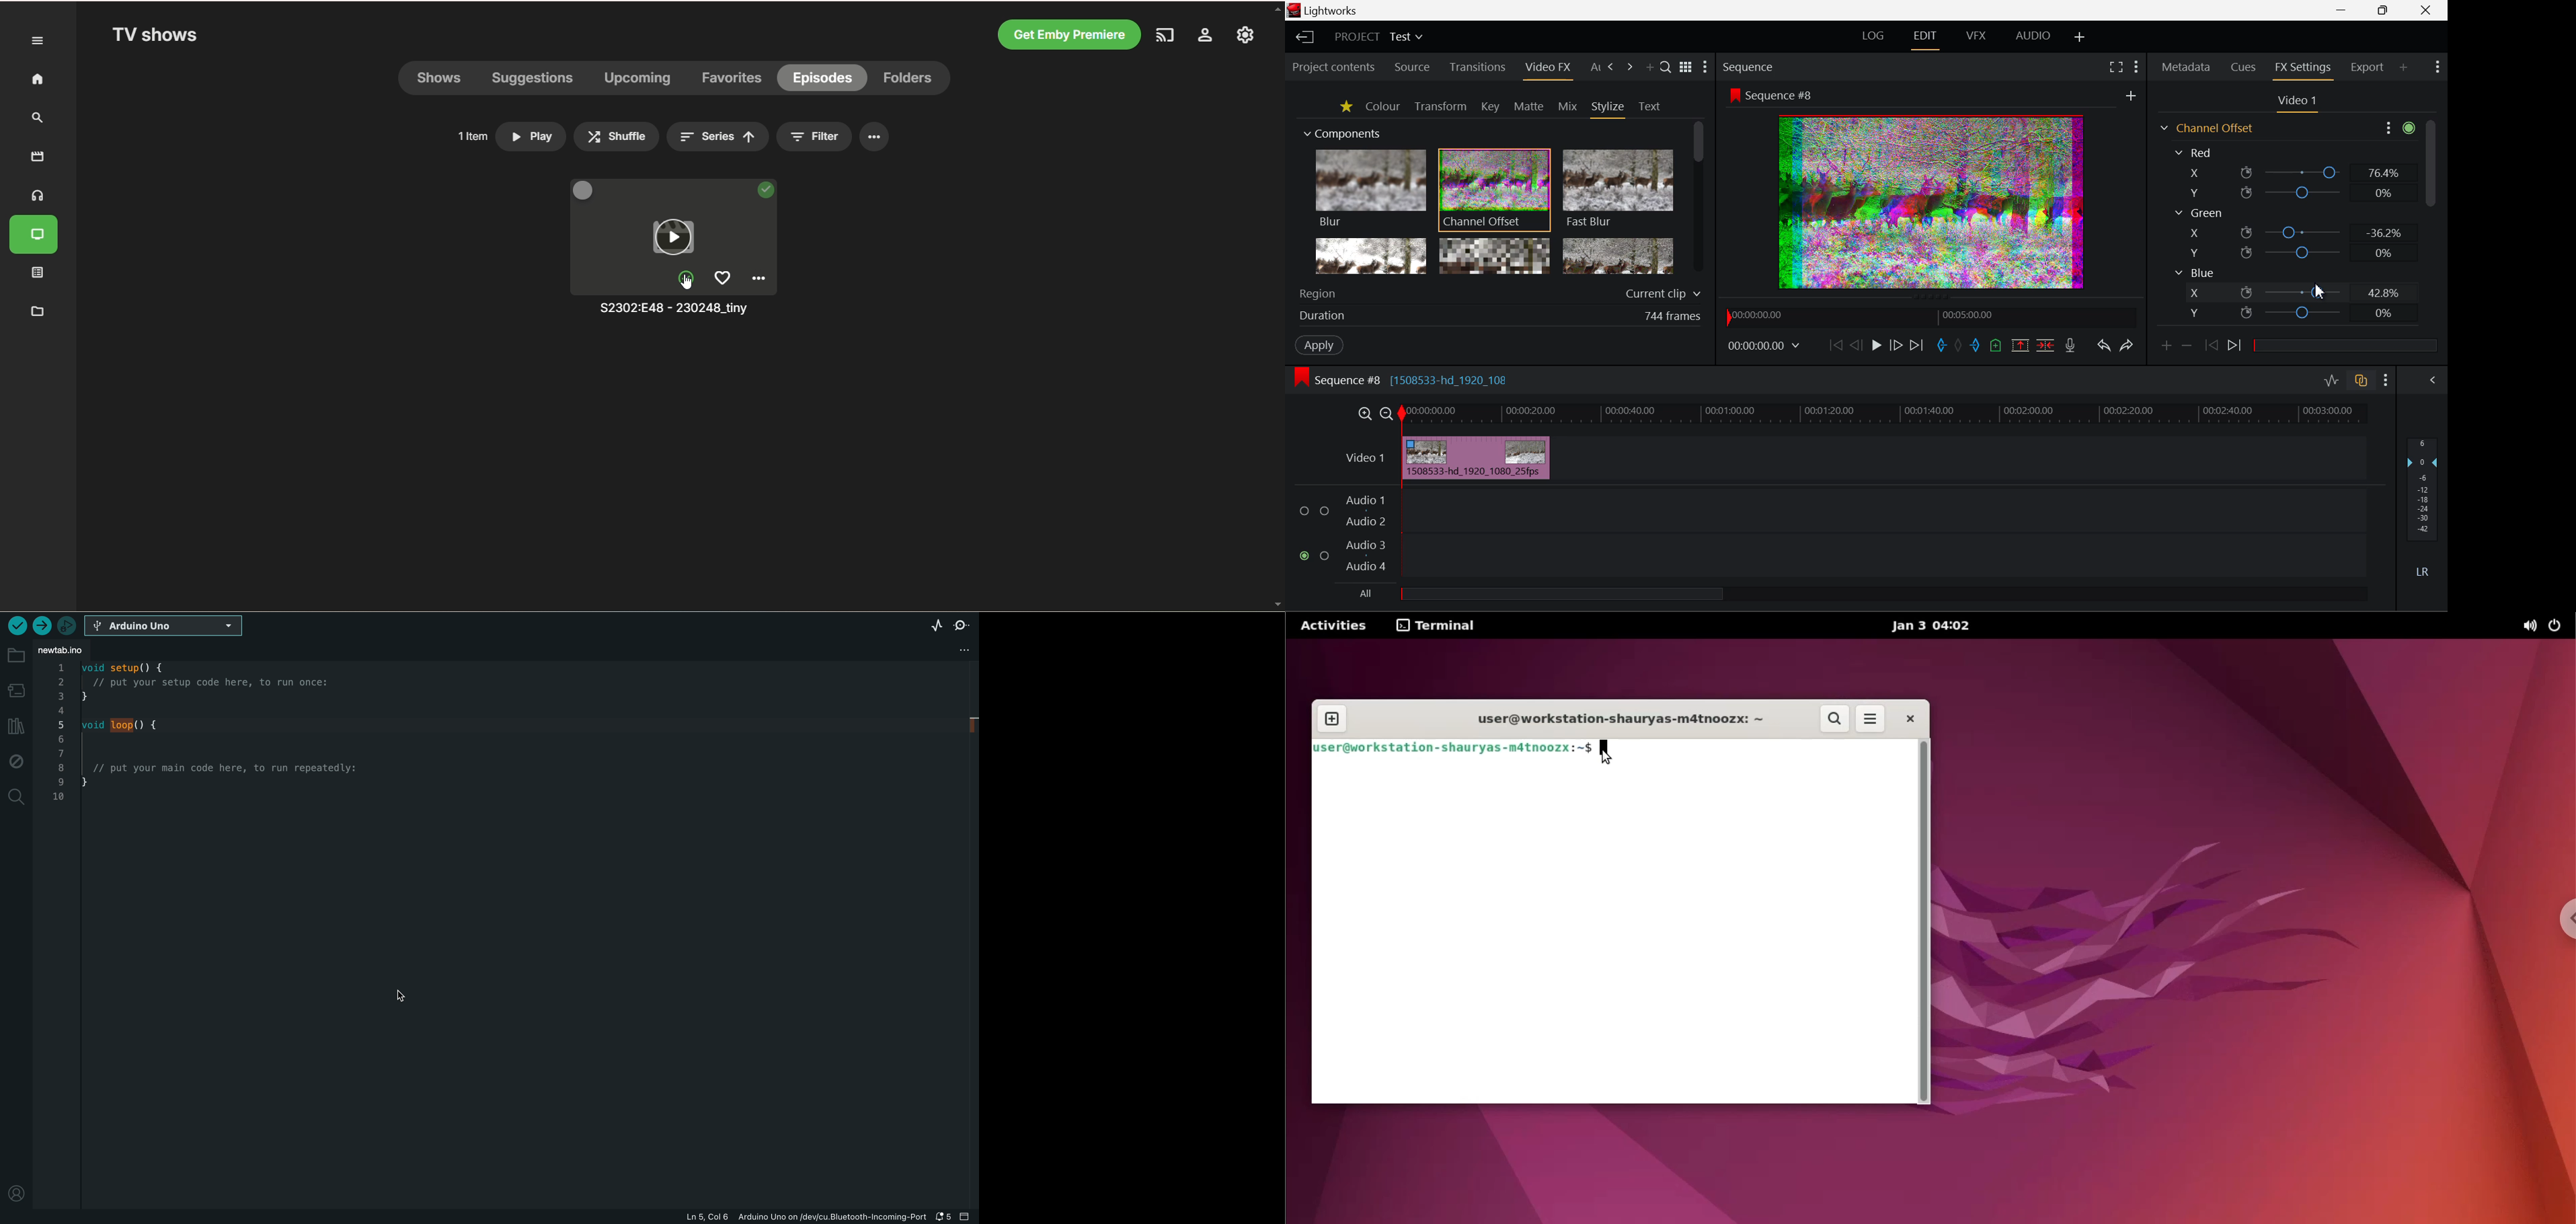  Describe the element at coordinates (1942, 346) in the screenshot. I see `Mark In` at that location.